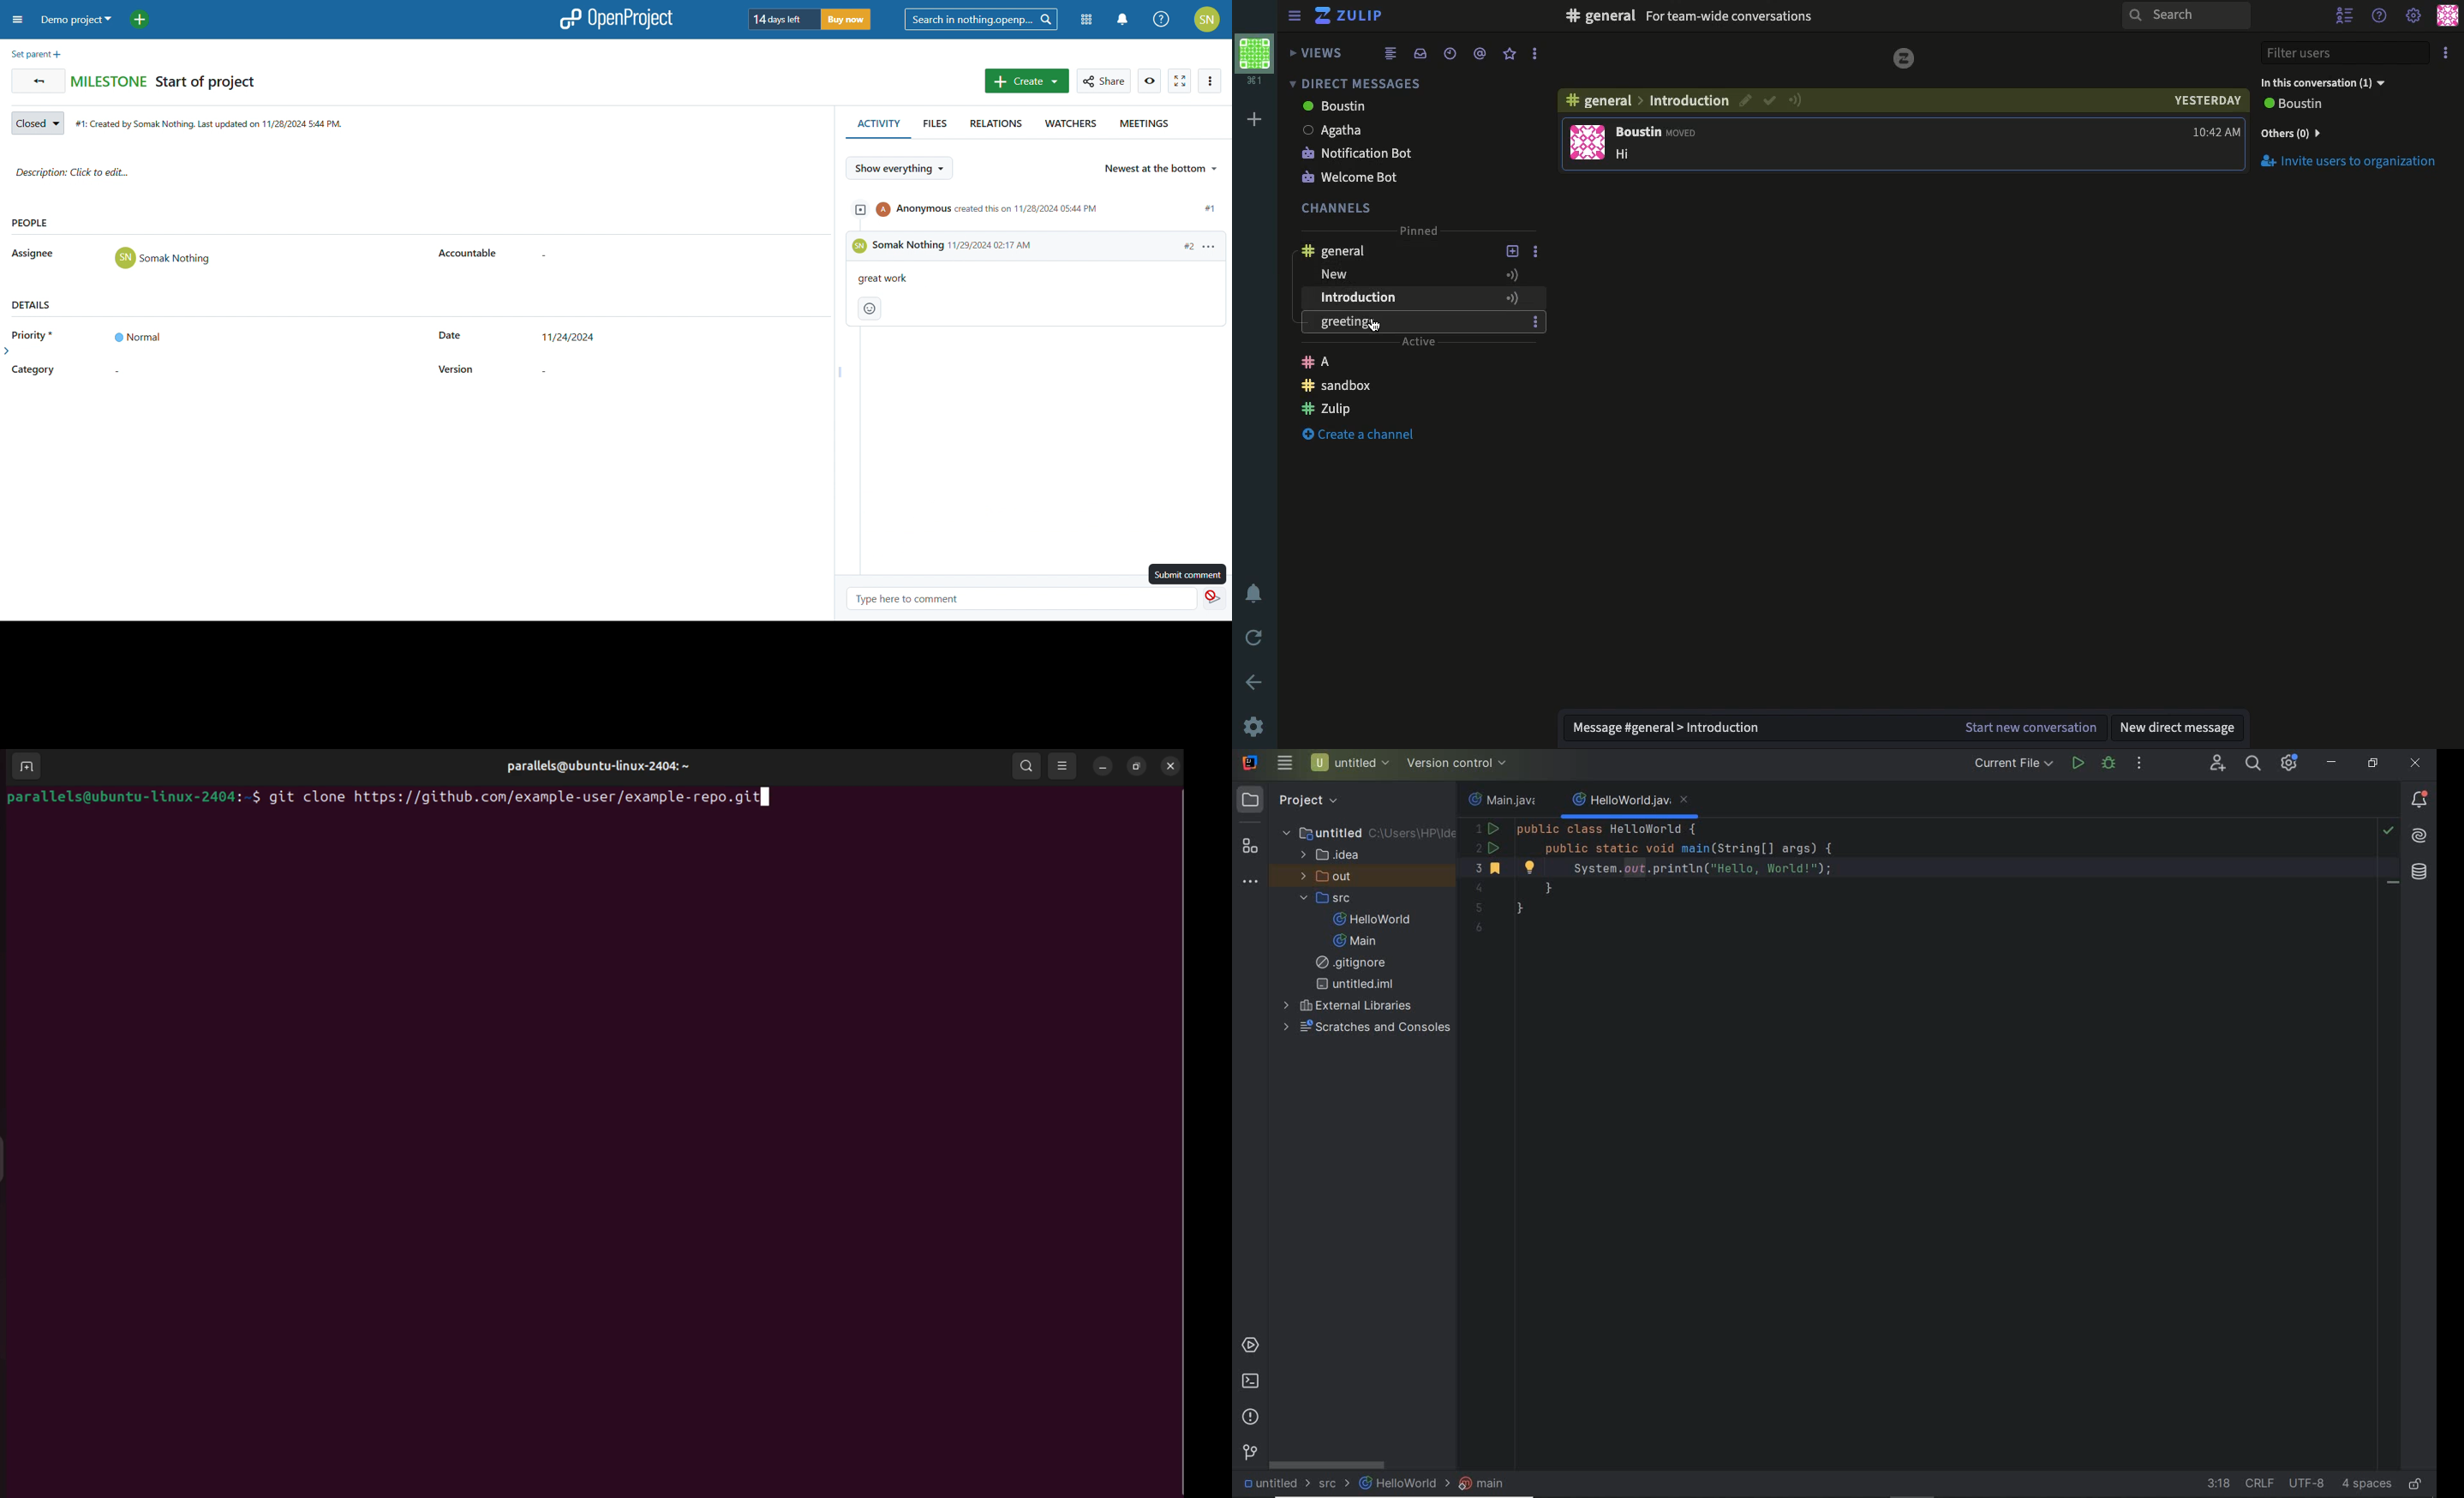  I want to click on Active, so click(1419, 342).